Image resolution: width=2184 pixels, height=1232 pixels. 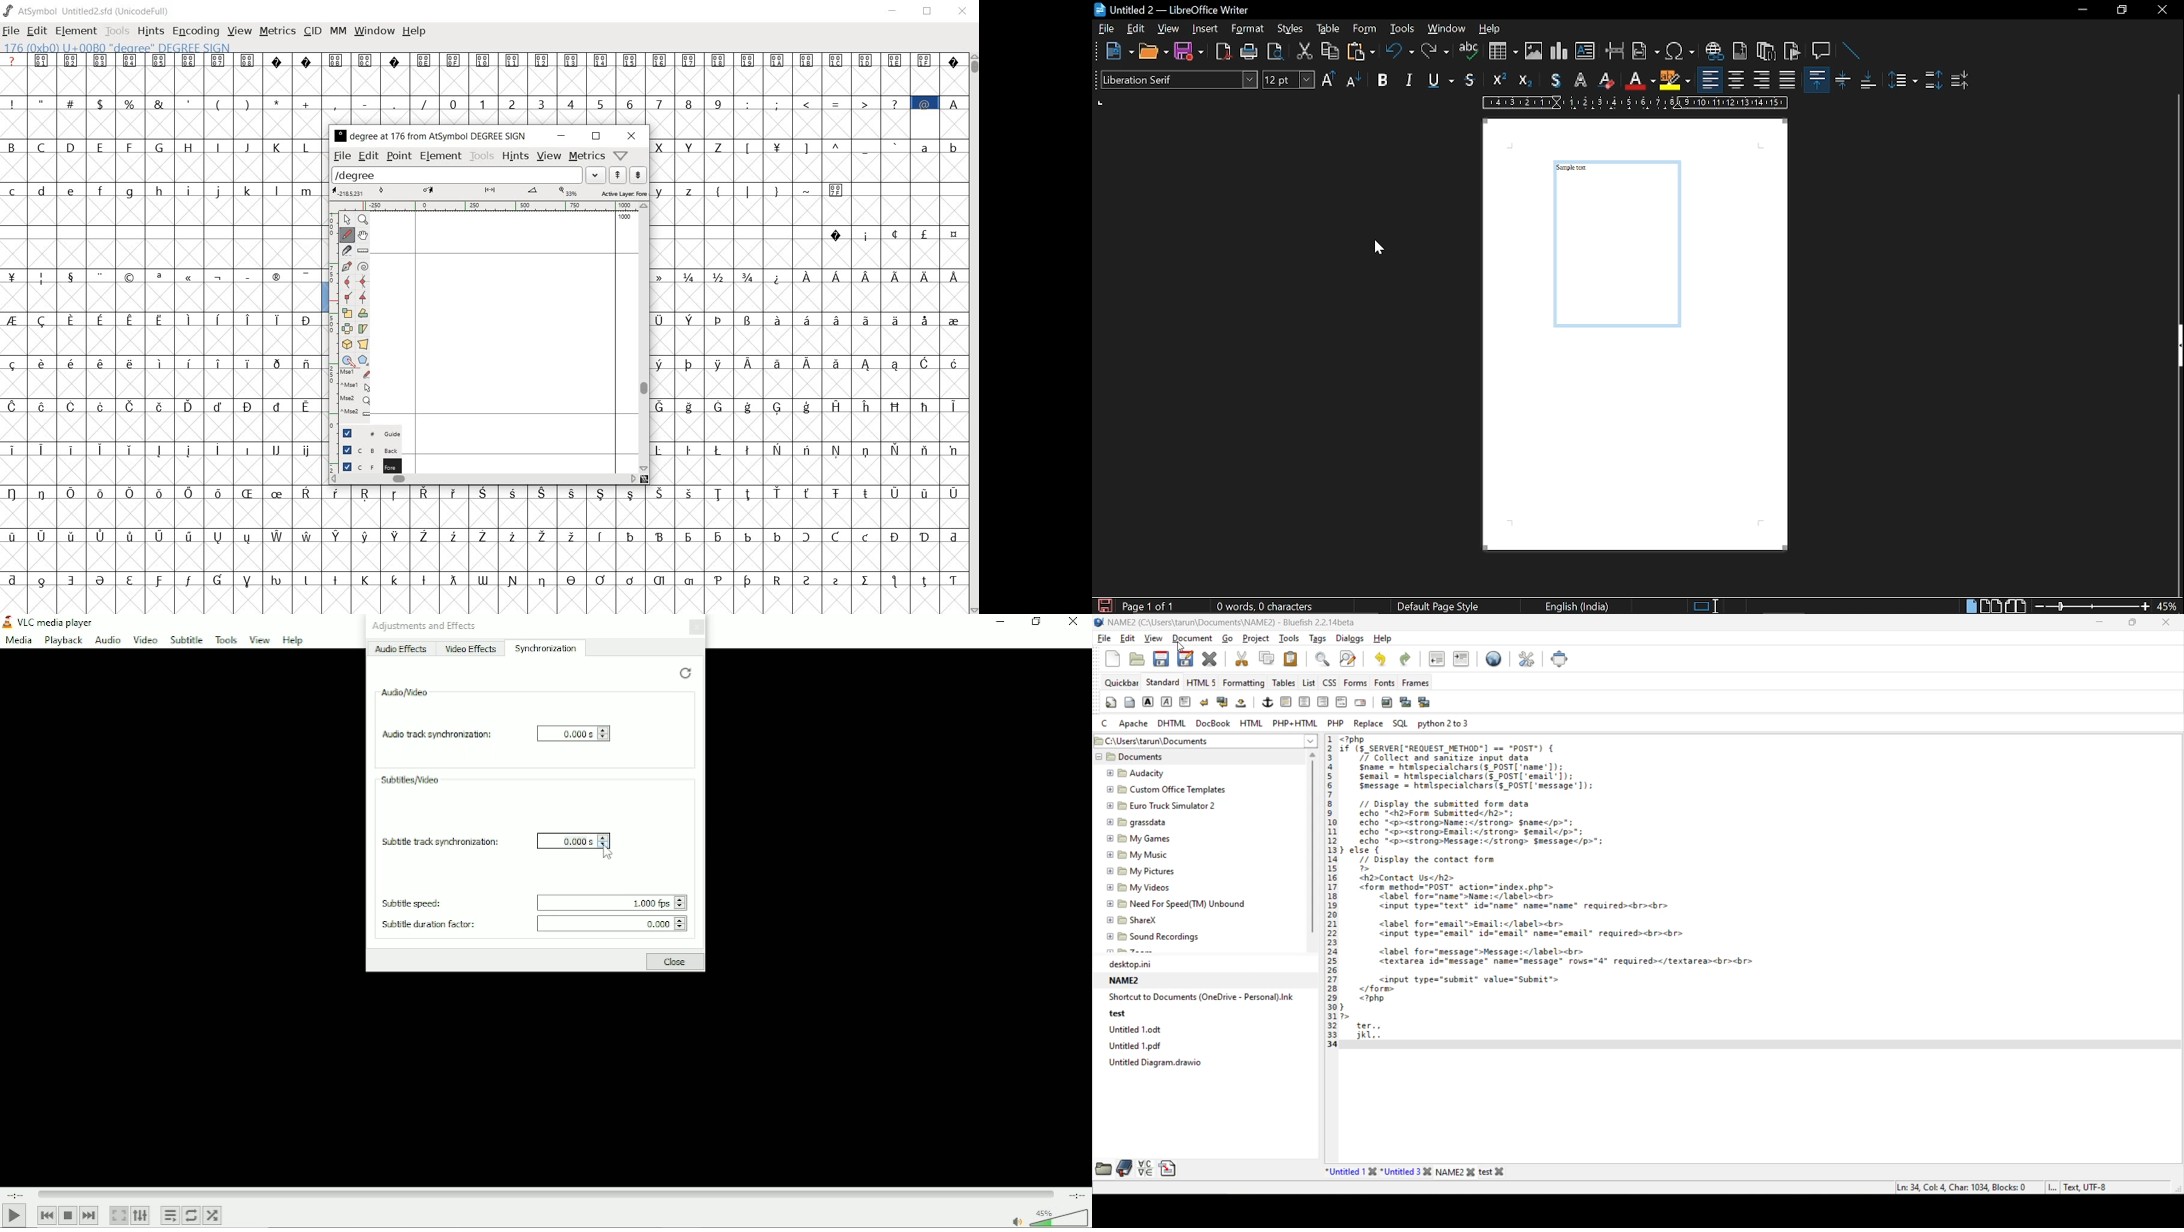 I want to click on Show extended settings, so click(x=141, y=1216).